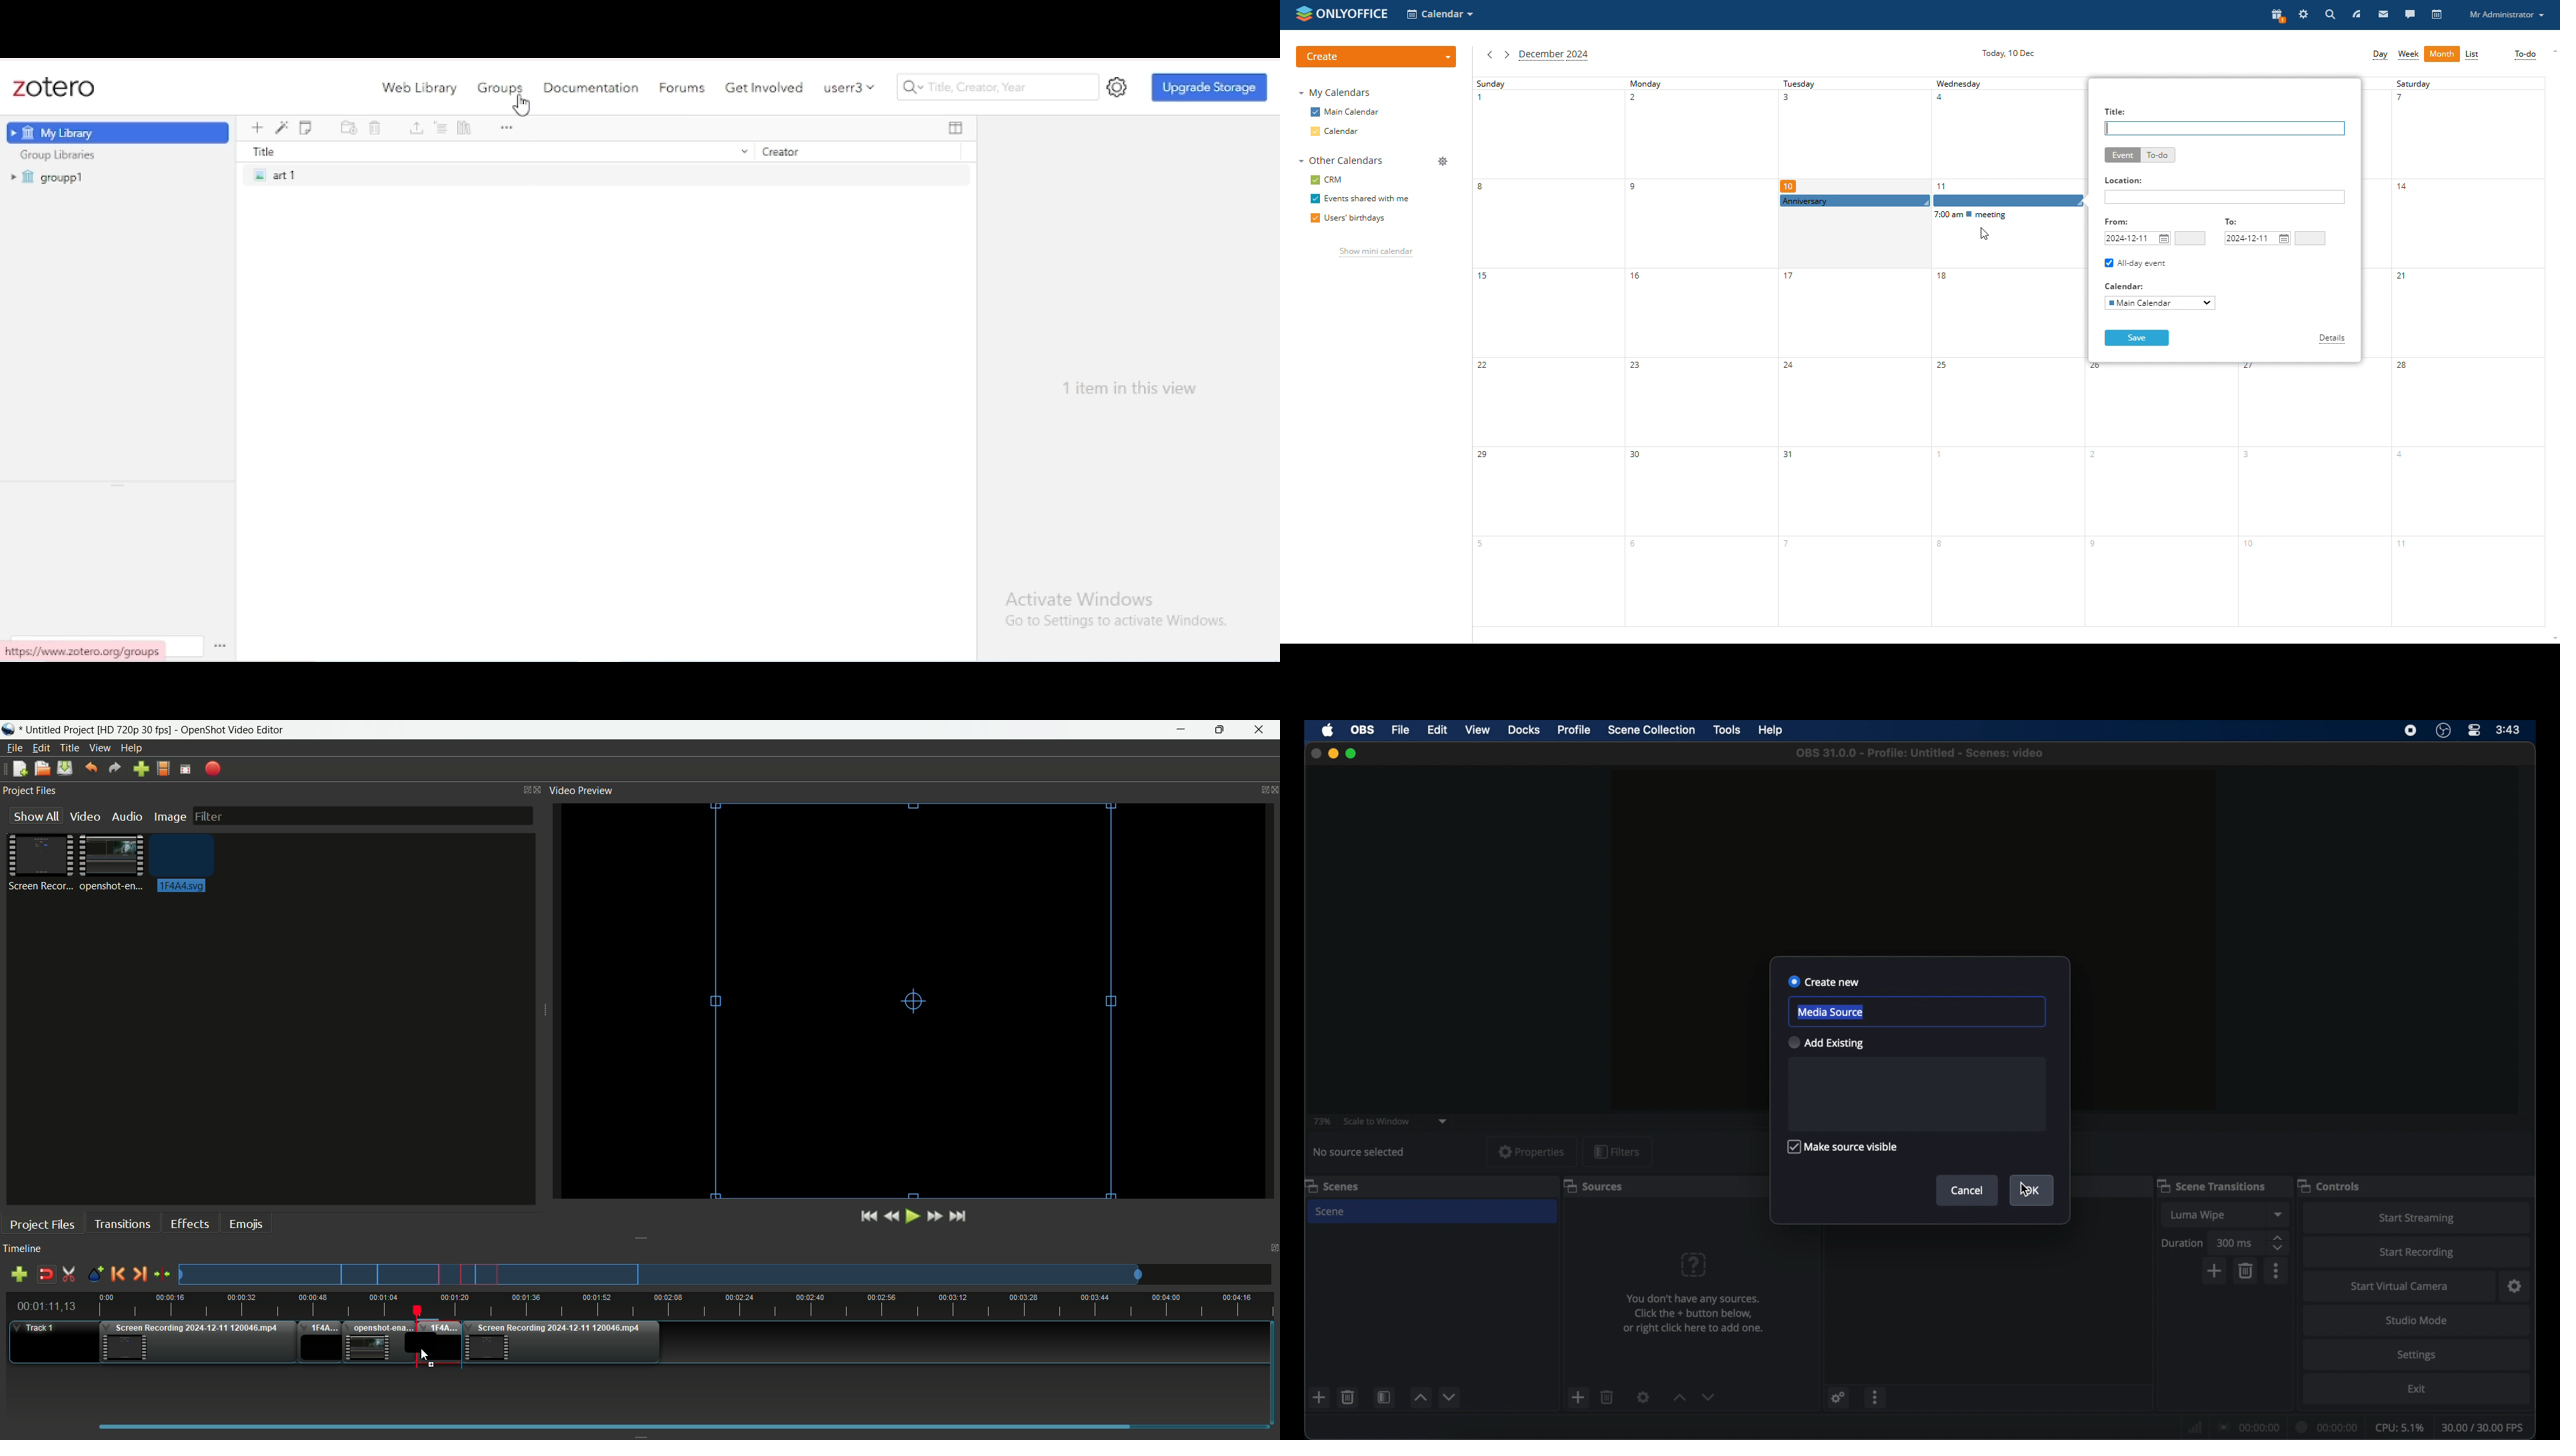  What do you see at coordinates (1532, 1151) in the screenshot?
I see `properties` at bounding box center [1532, 1151].